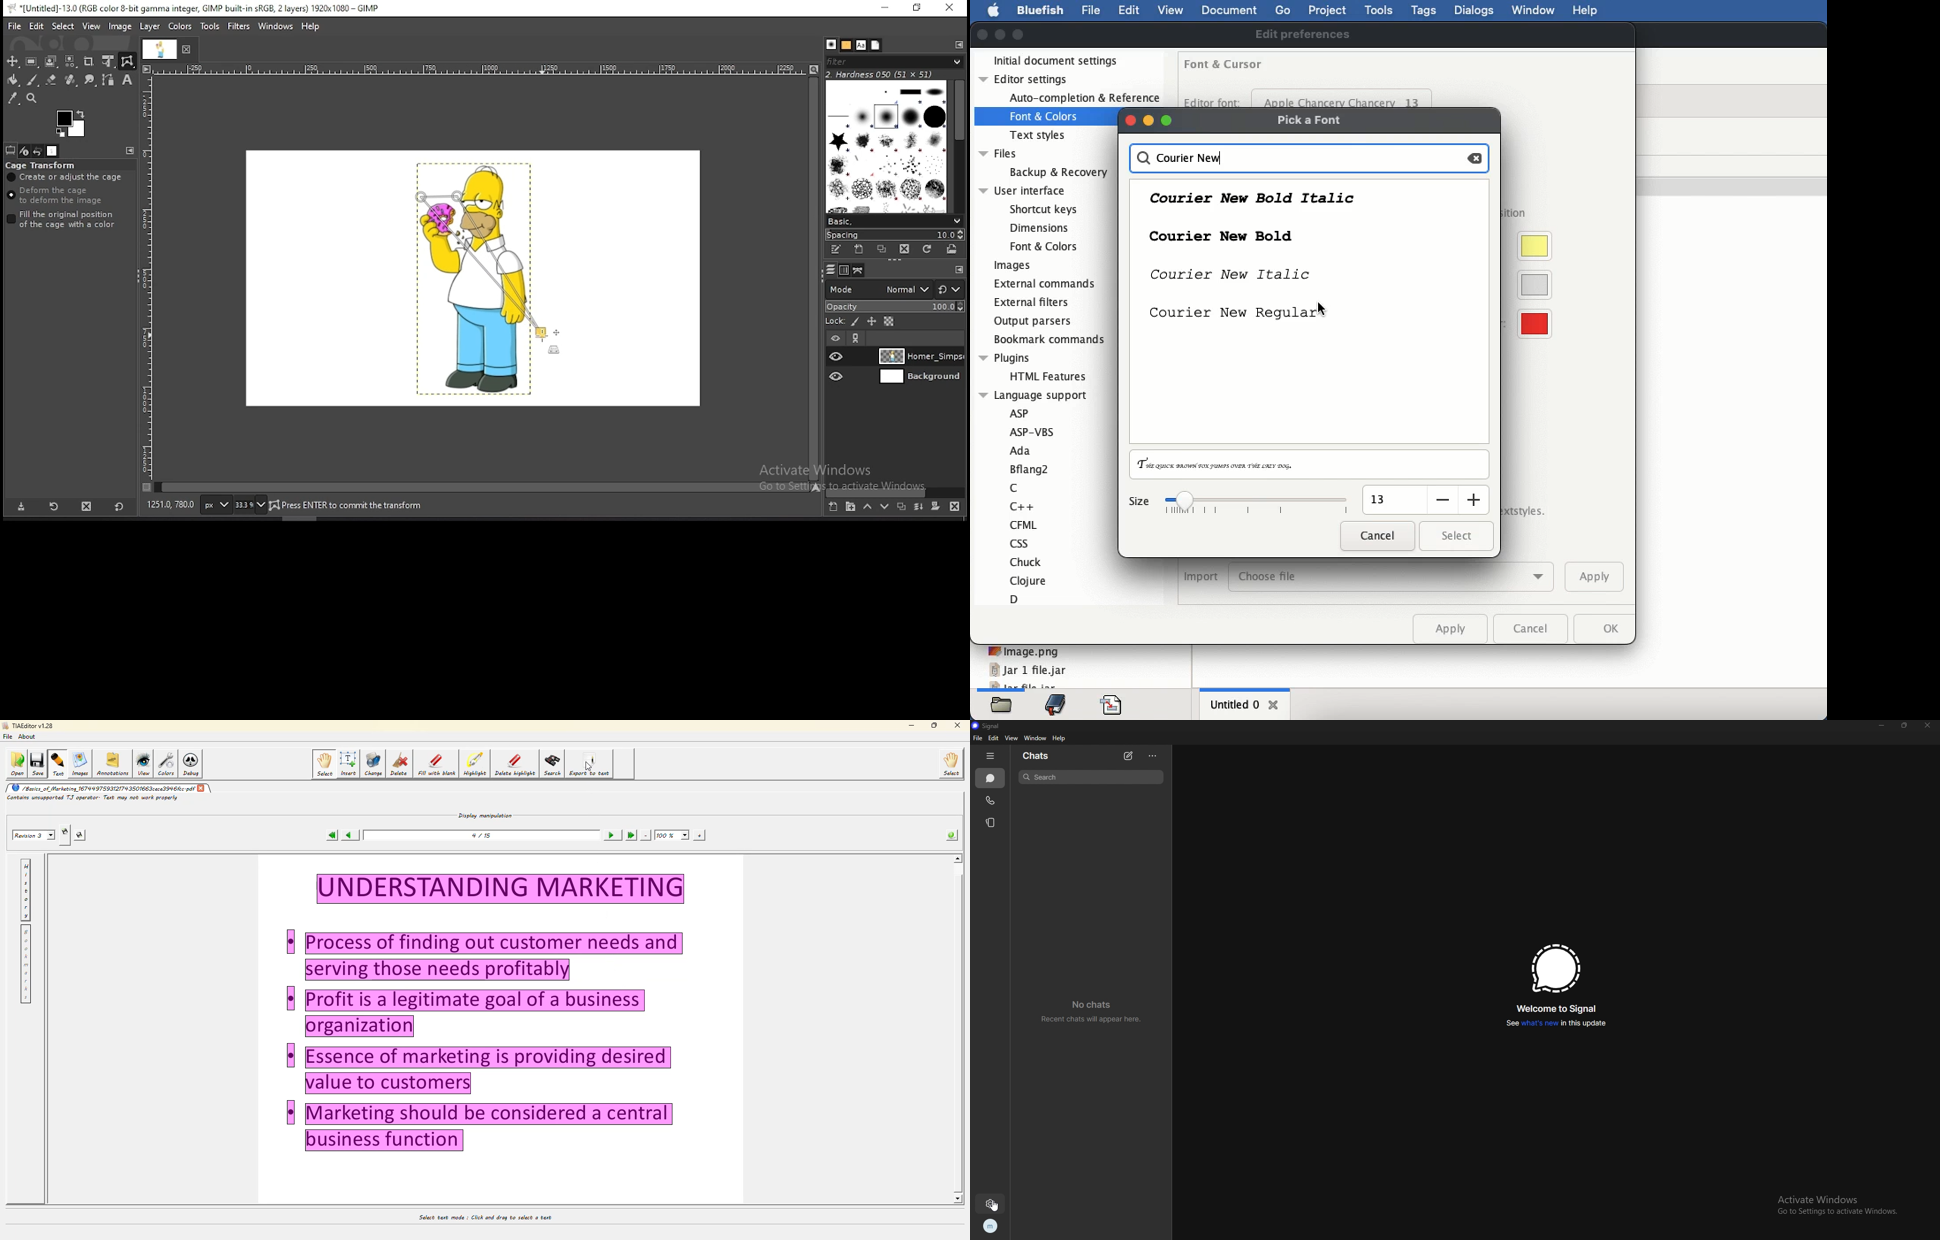 This screenshot has width=1960, height=1260. I want to click on zoom status, so click(249, 505).